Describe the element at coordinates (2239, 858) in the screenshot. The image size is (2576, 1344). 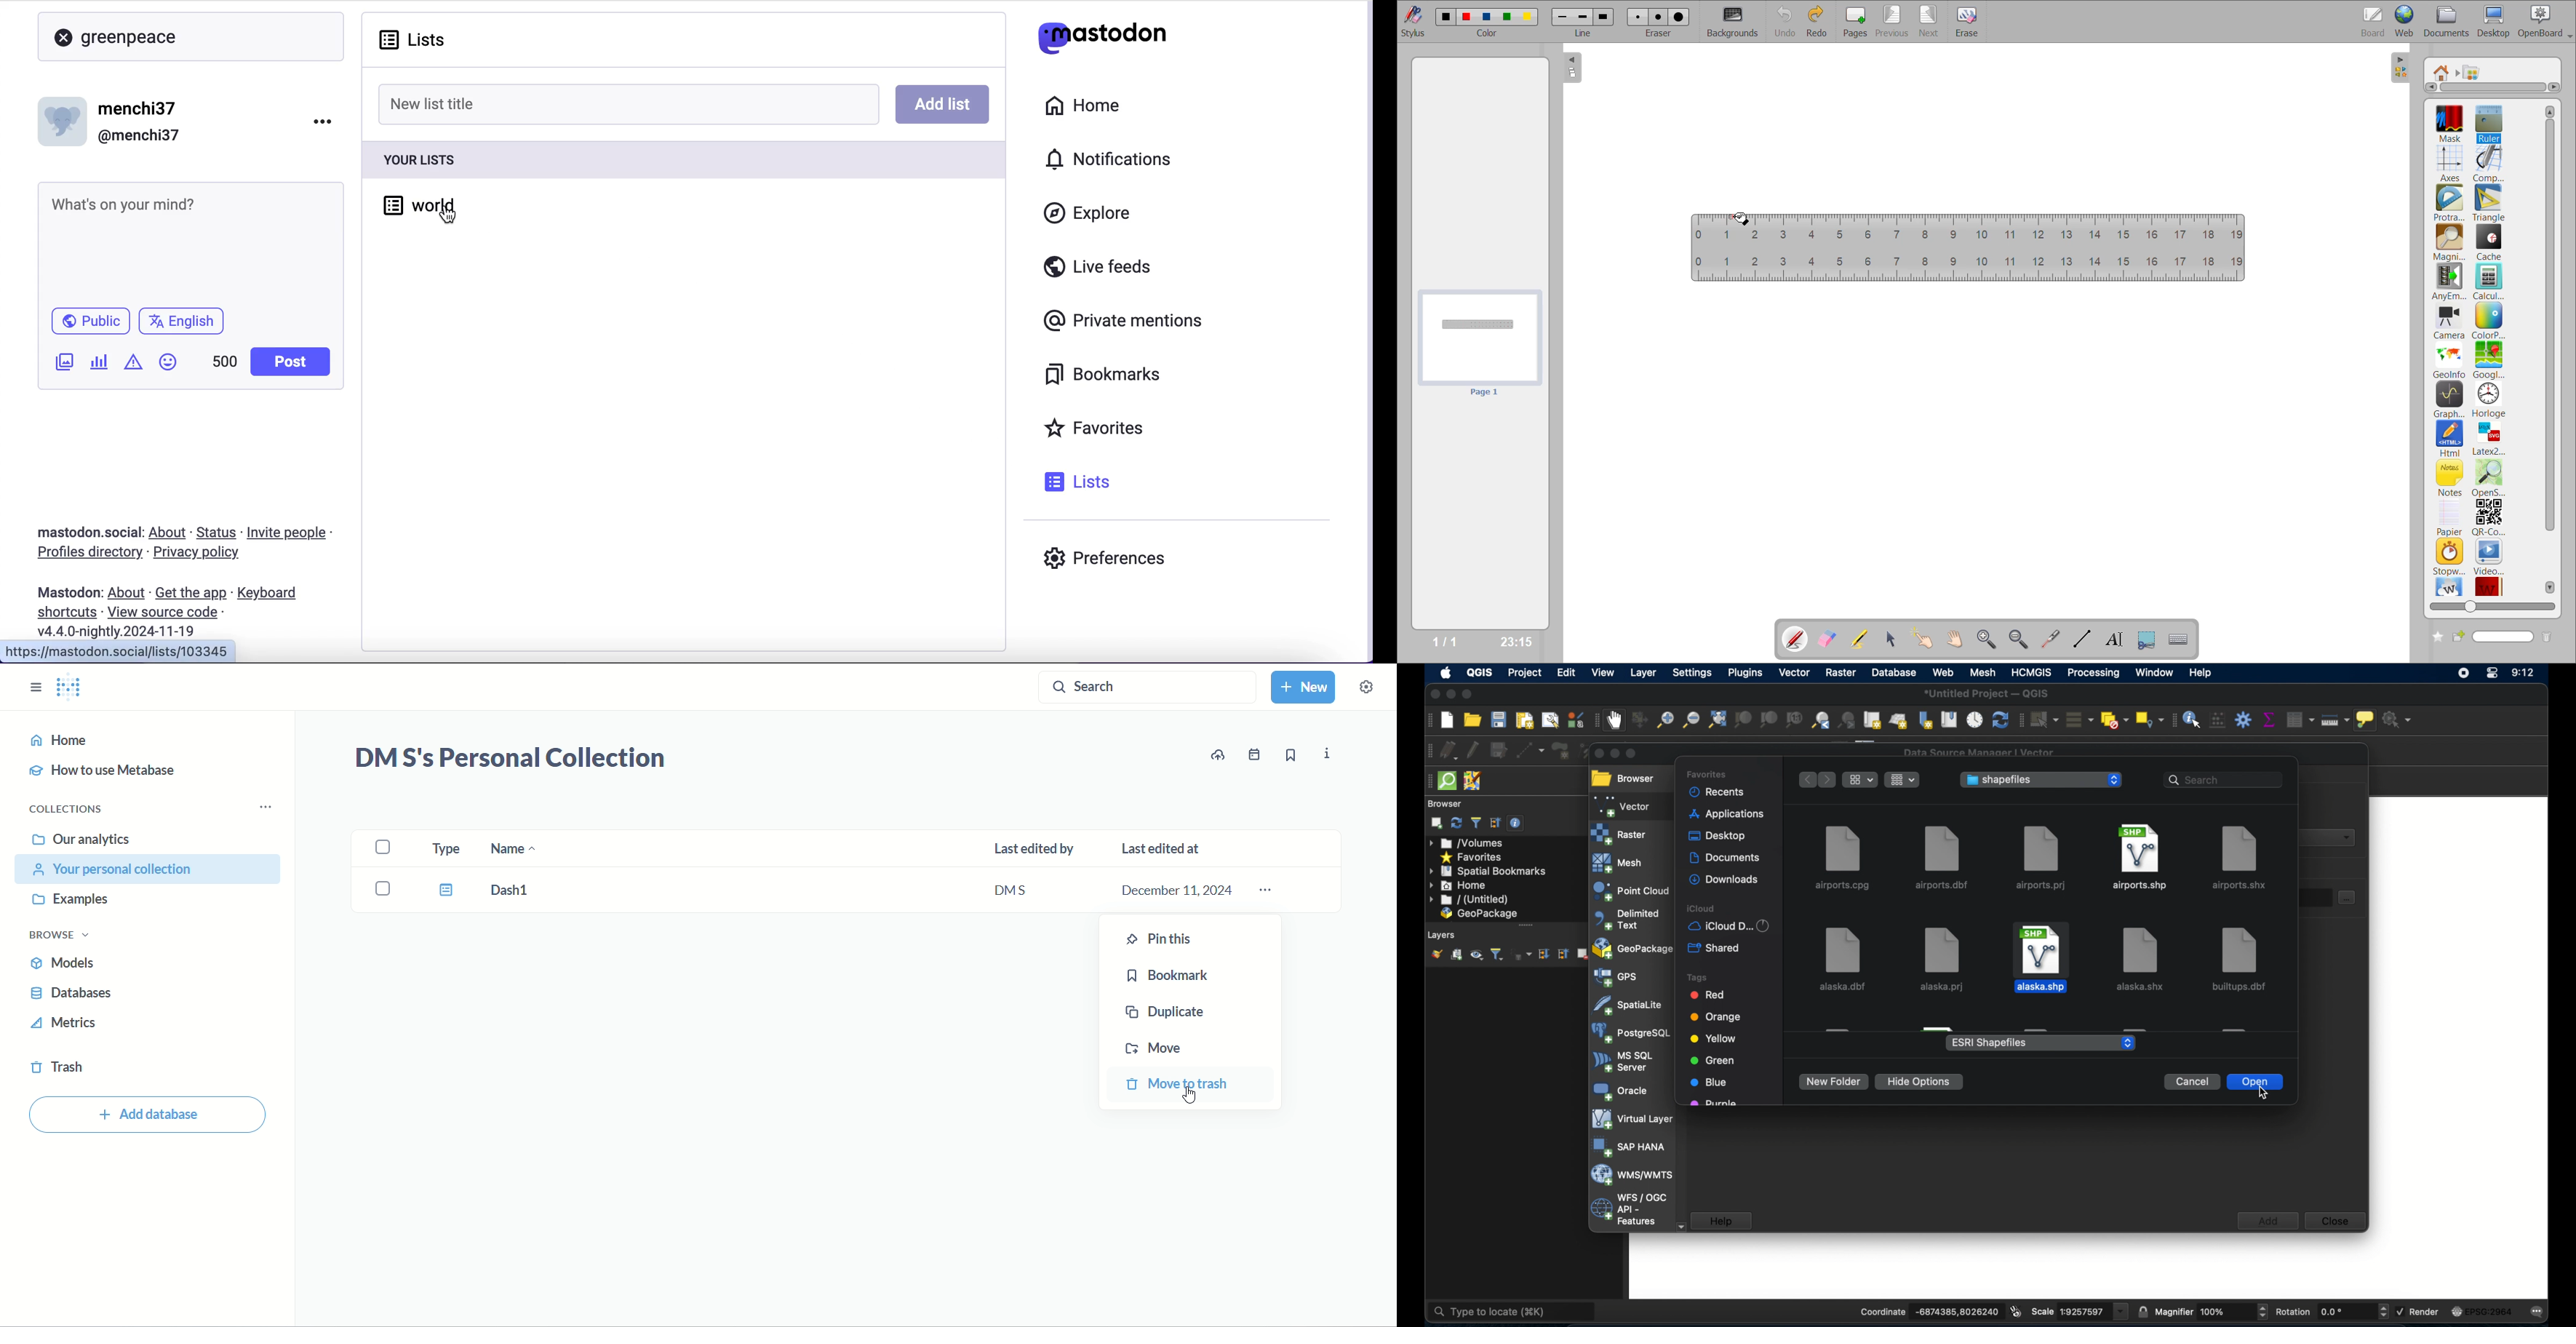
I see `airports.shx` at that location.